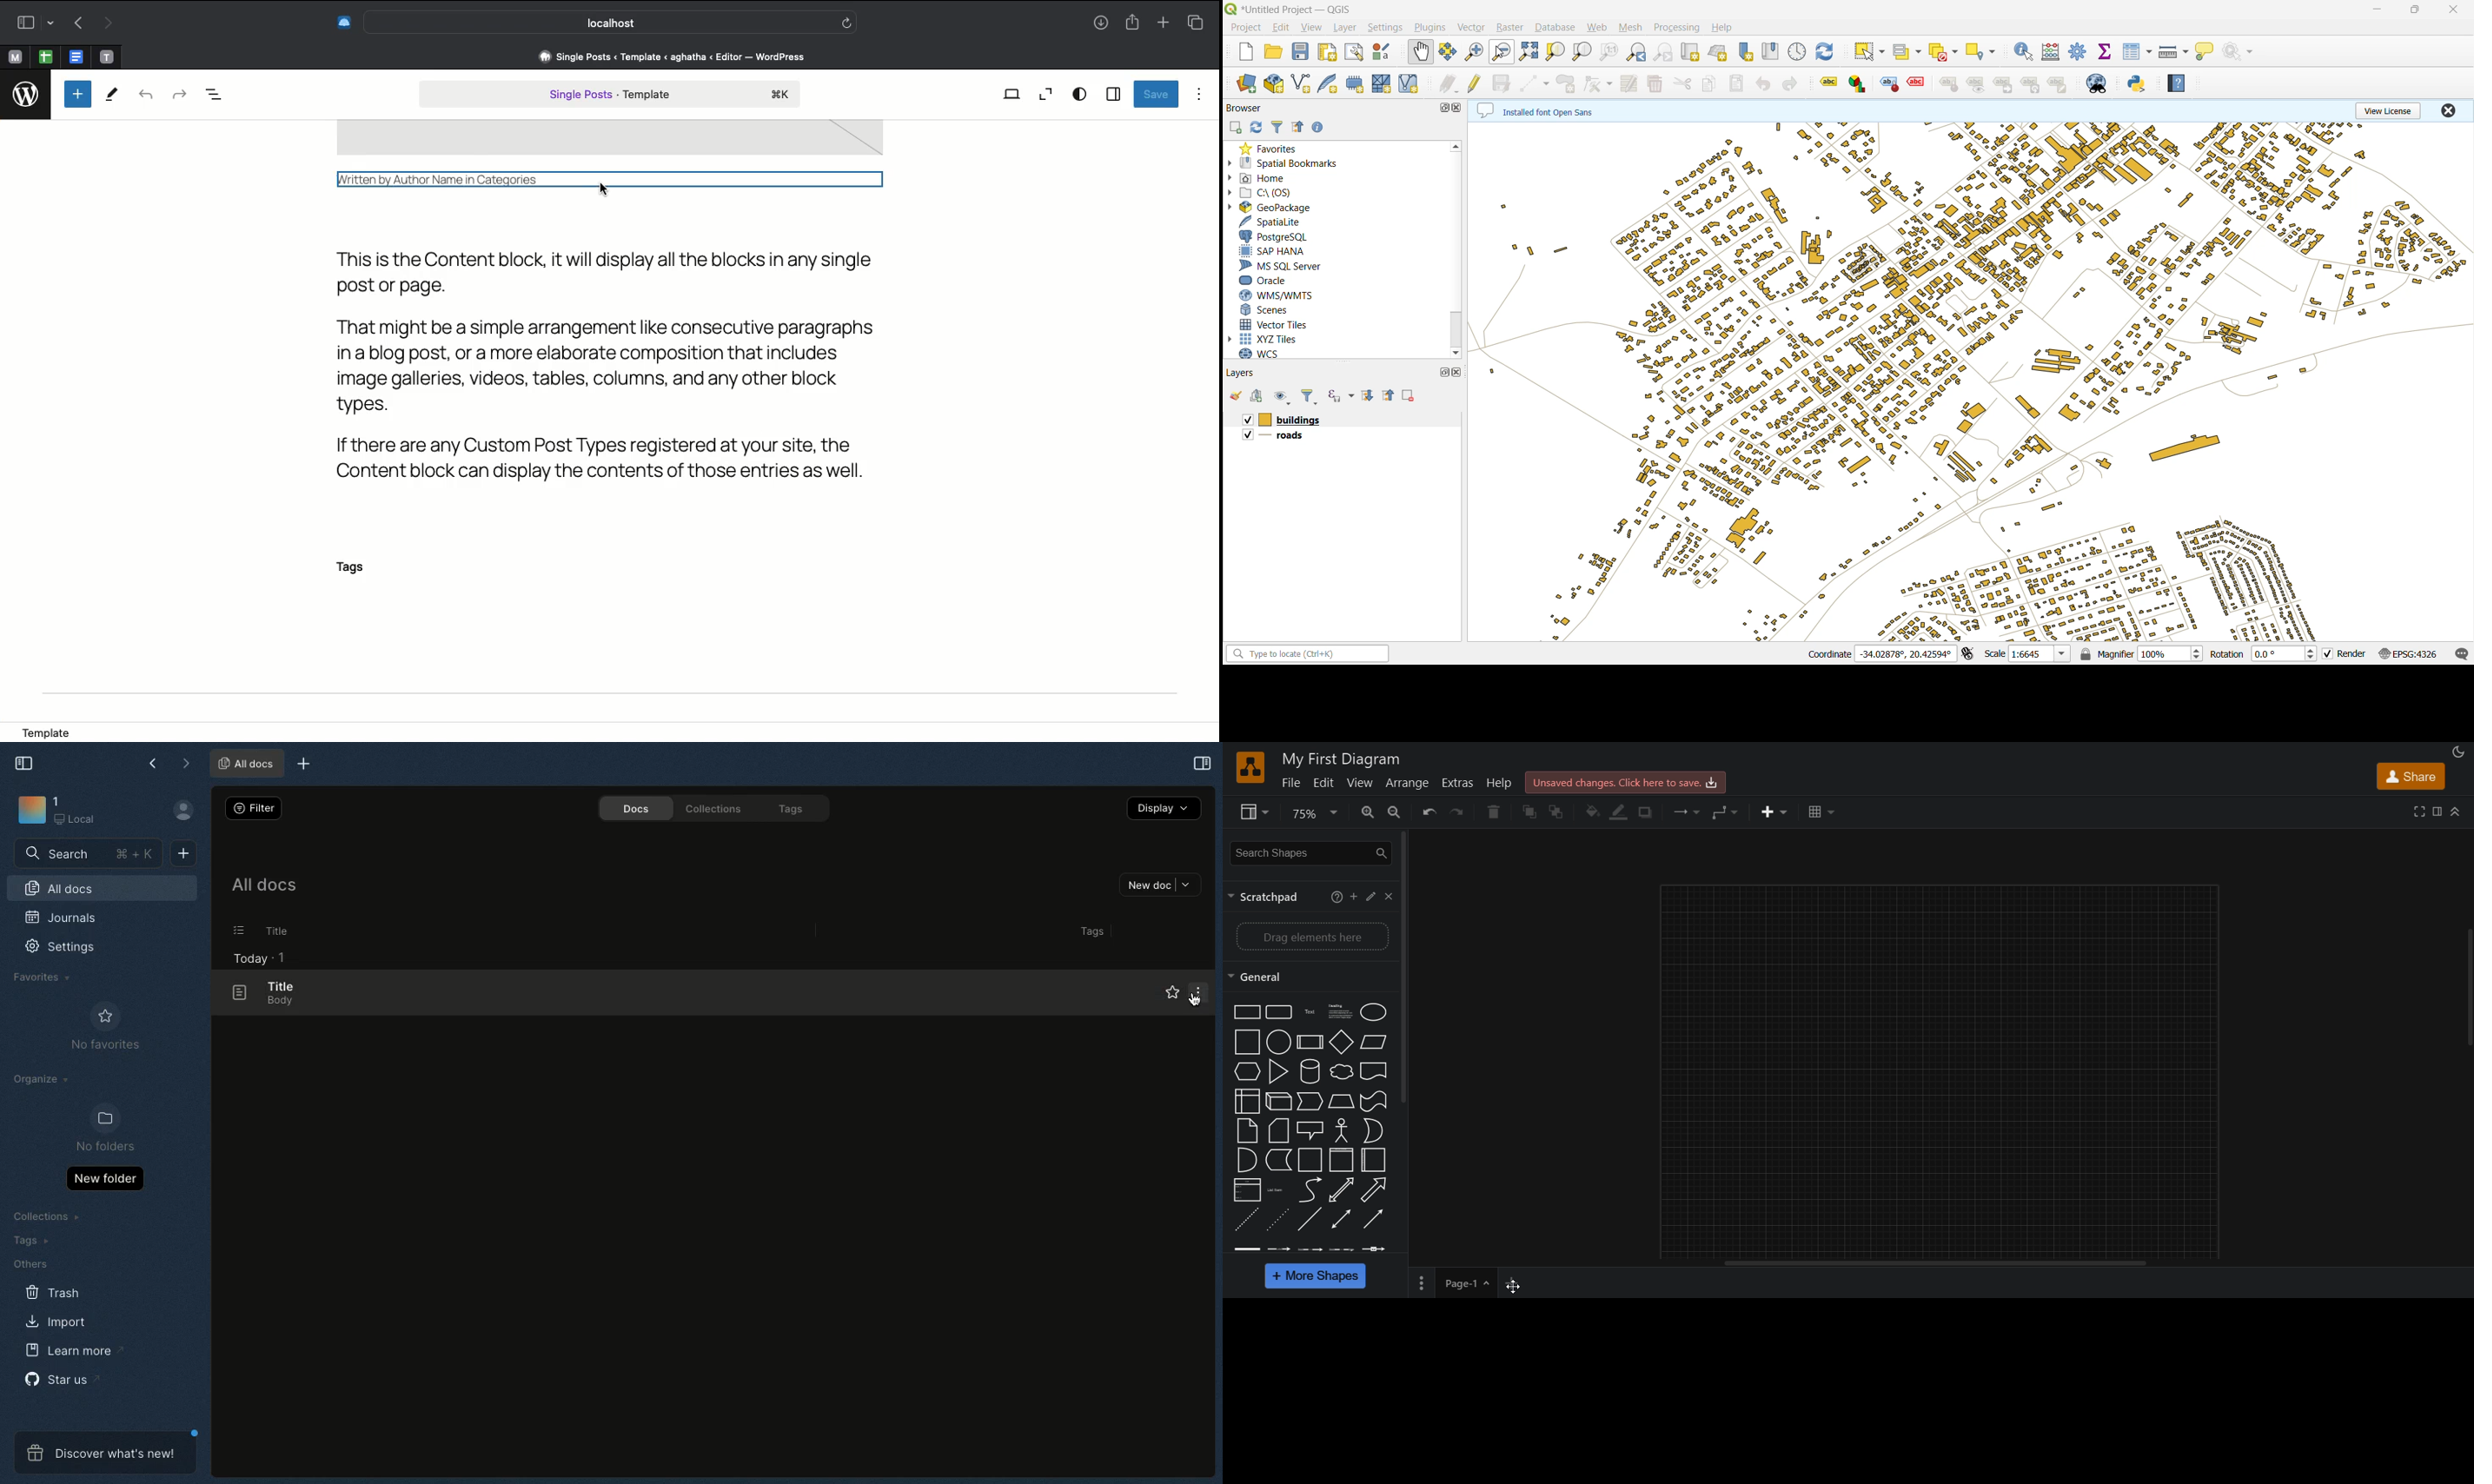  Describe the element at coordinates (1268, 896) in the screenshot. I see `scratchpad` at that location.